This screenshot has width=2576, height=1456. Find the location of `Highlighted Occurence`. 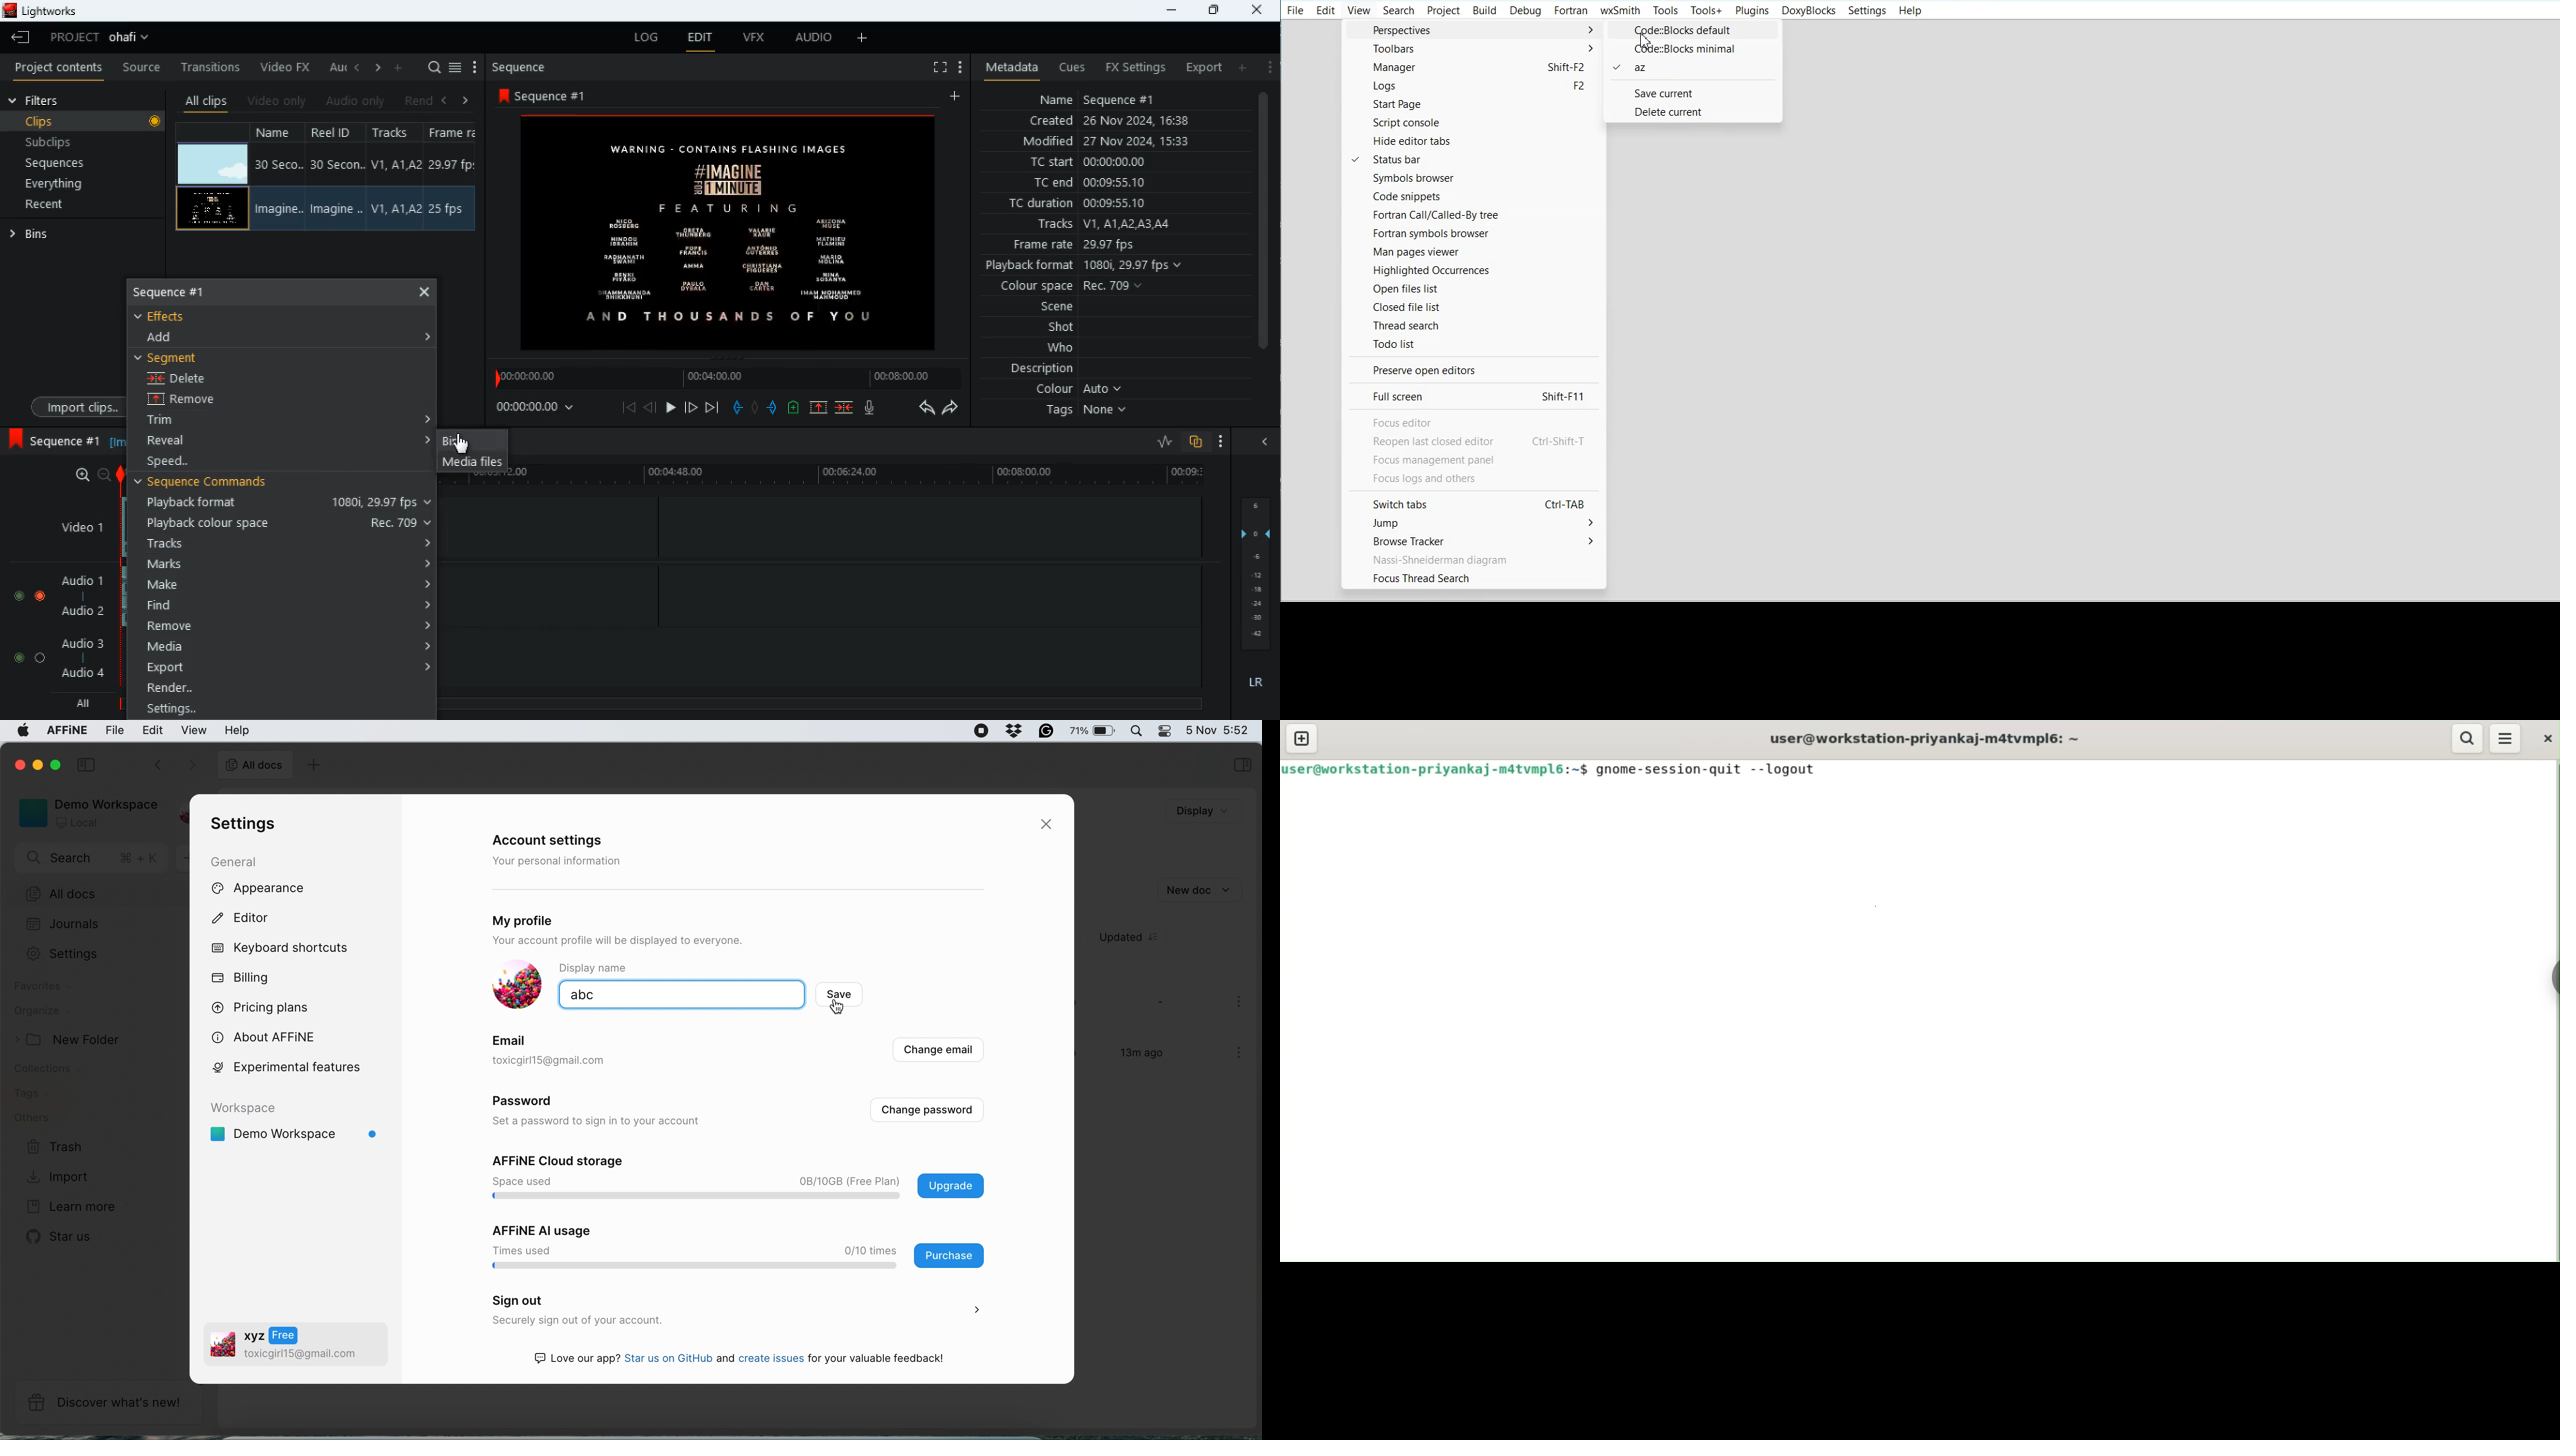

Highlighted Occurence is located at coordinates (1472, 270).